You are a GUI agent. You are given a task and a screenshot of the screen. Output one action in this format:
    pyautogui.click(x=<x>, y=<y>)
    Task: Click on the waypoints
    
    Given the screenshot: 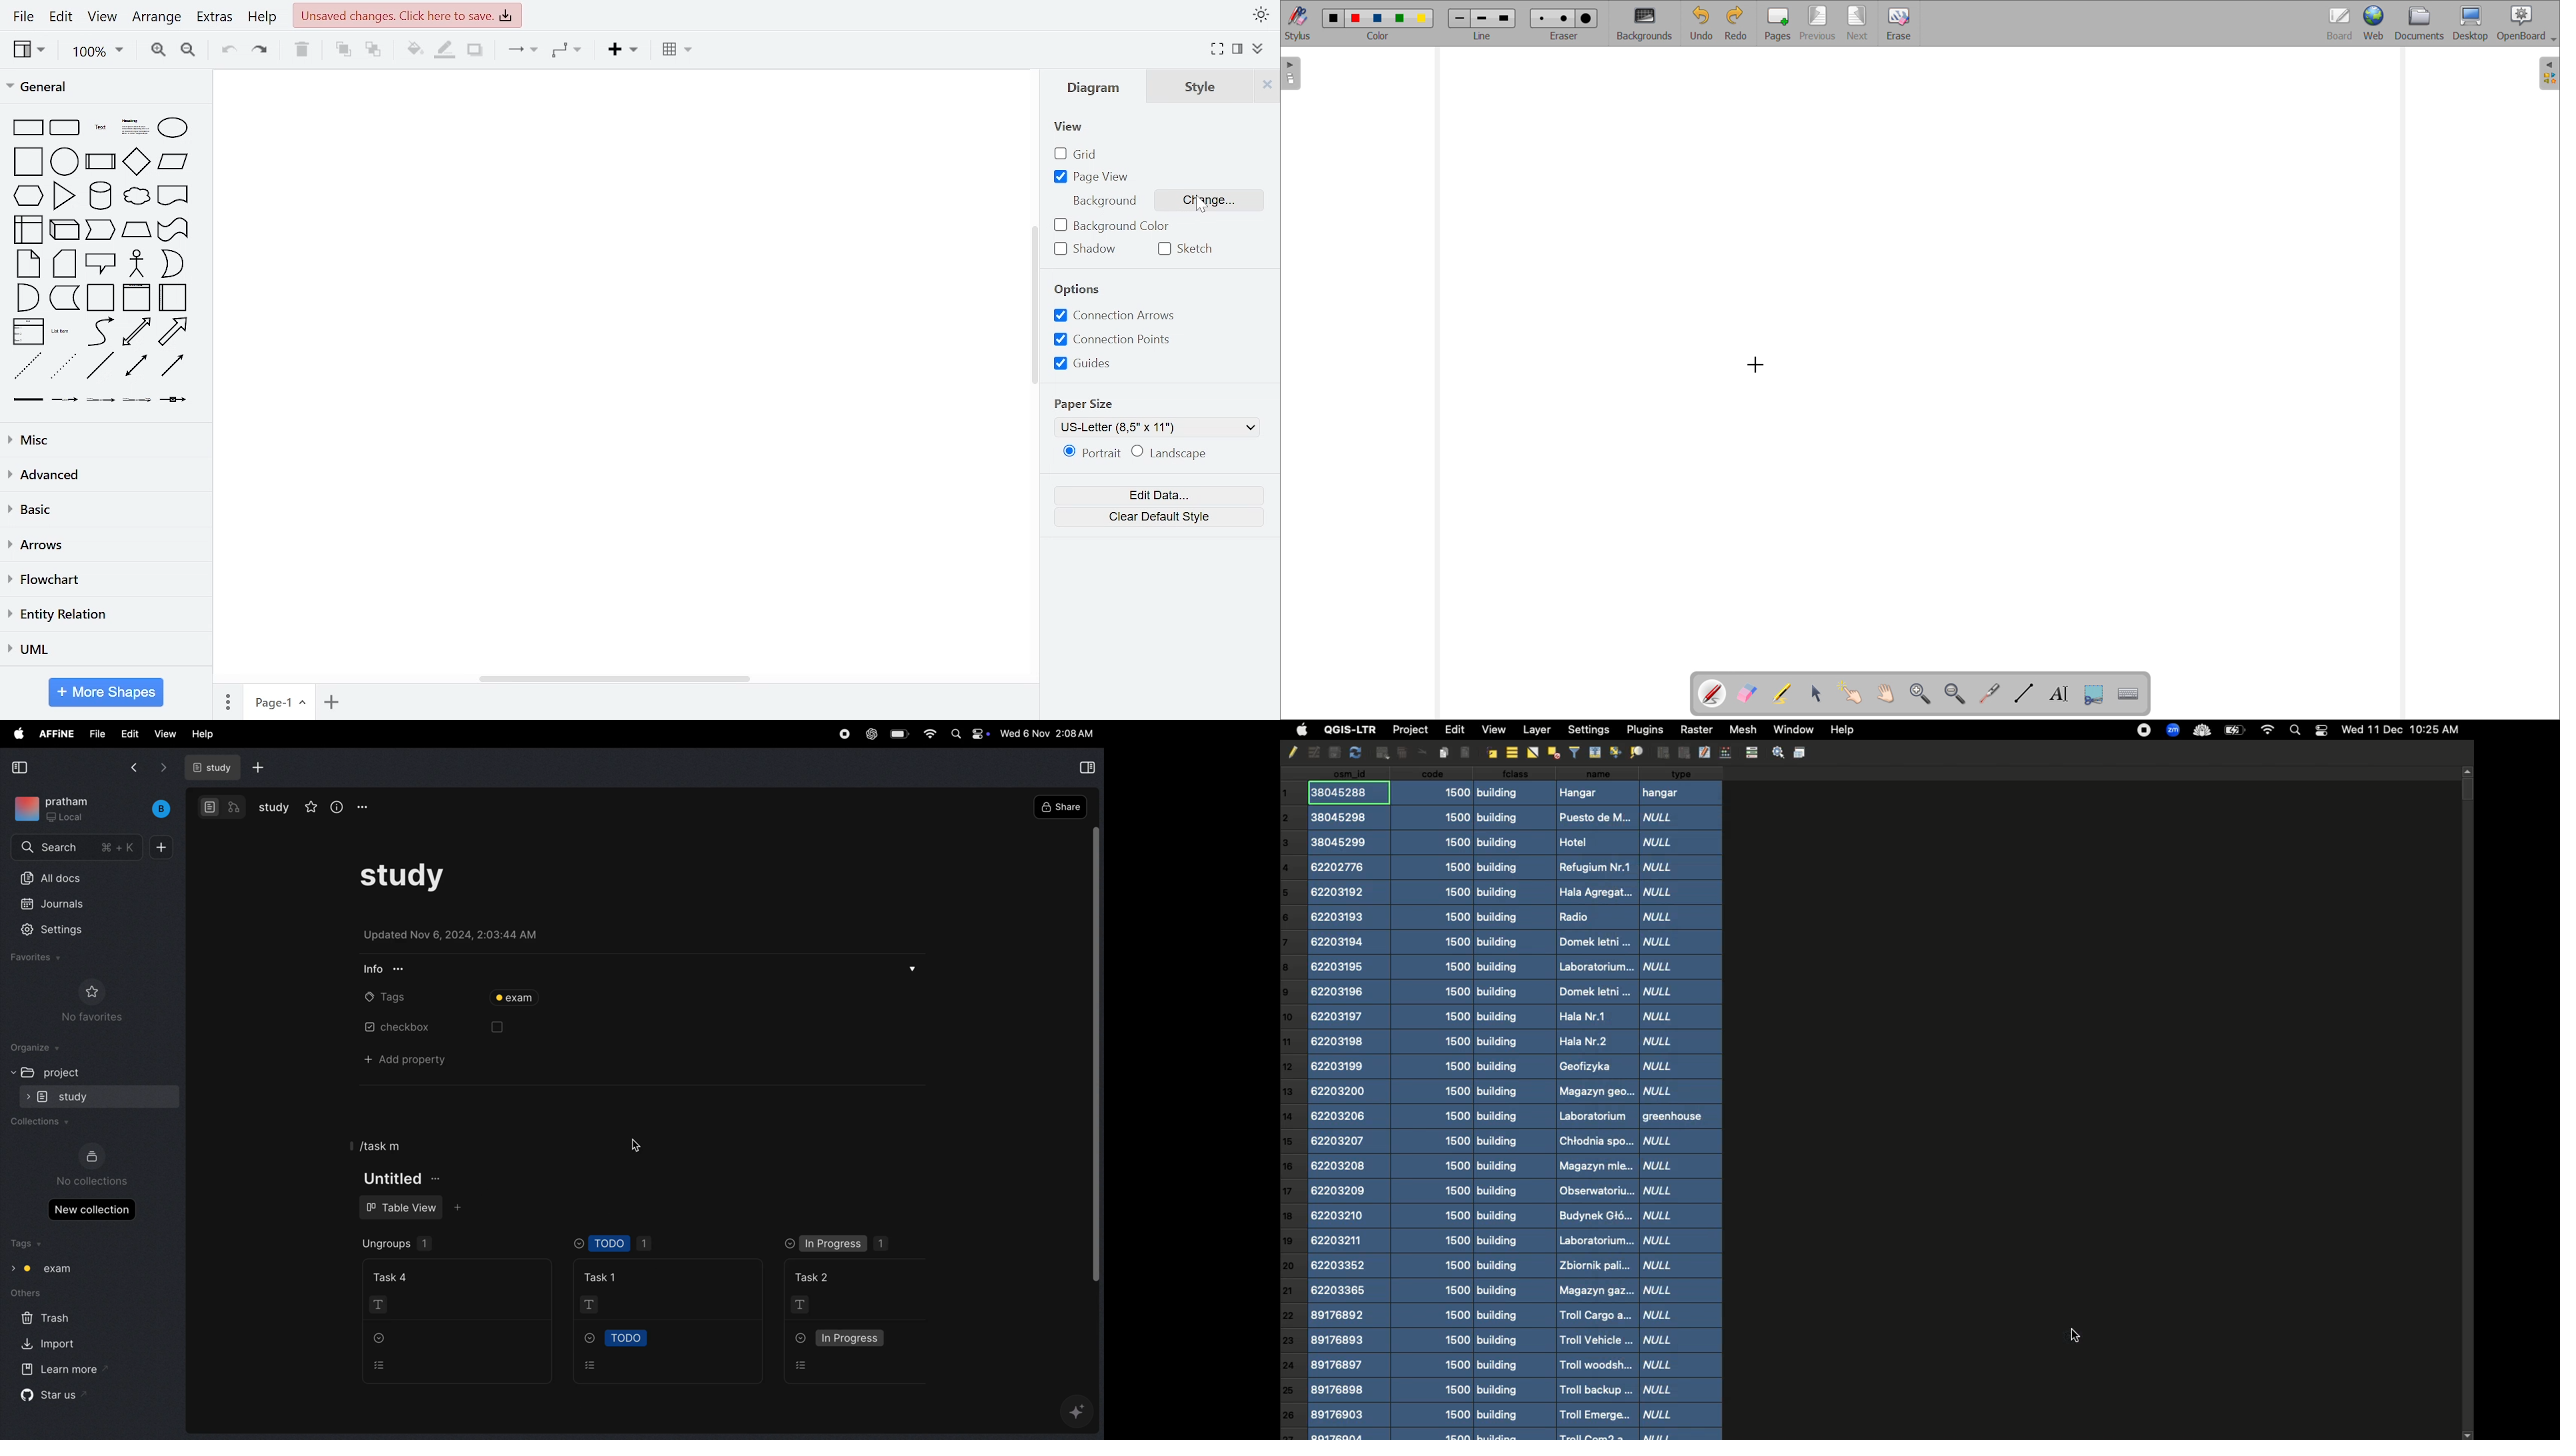 What is the action you would take?
    pyautogui.click(x=564, y=50)
    